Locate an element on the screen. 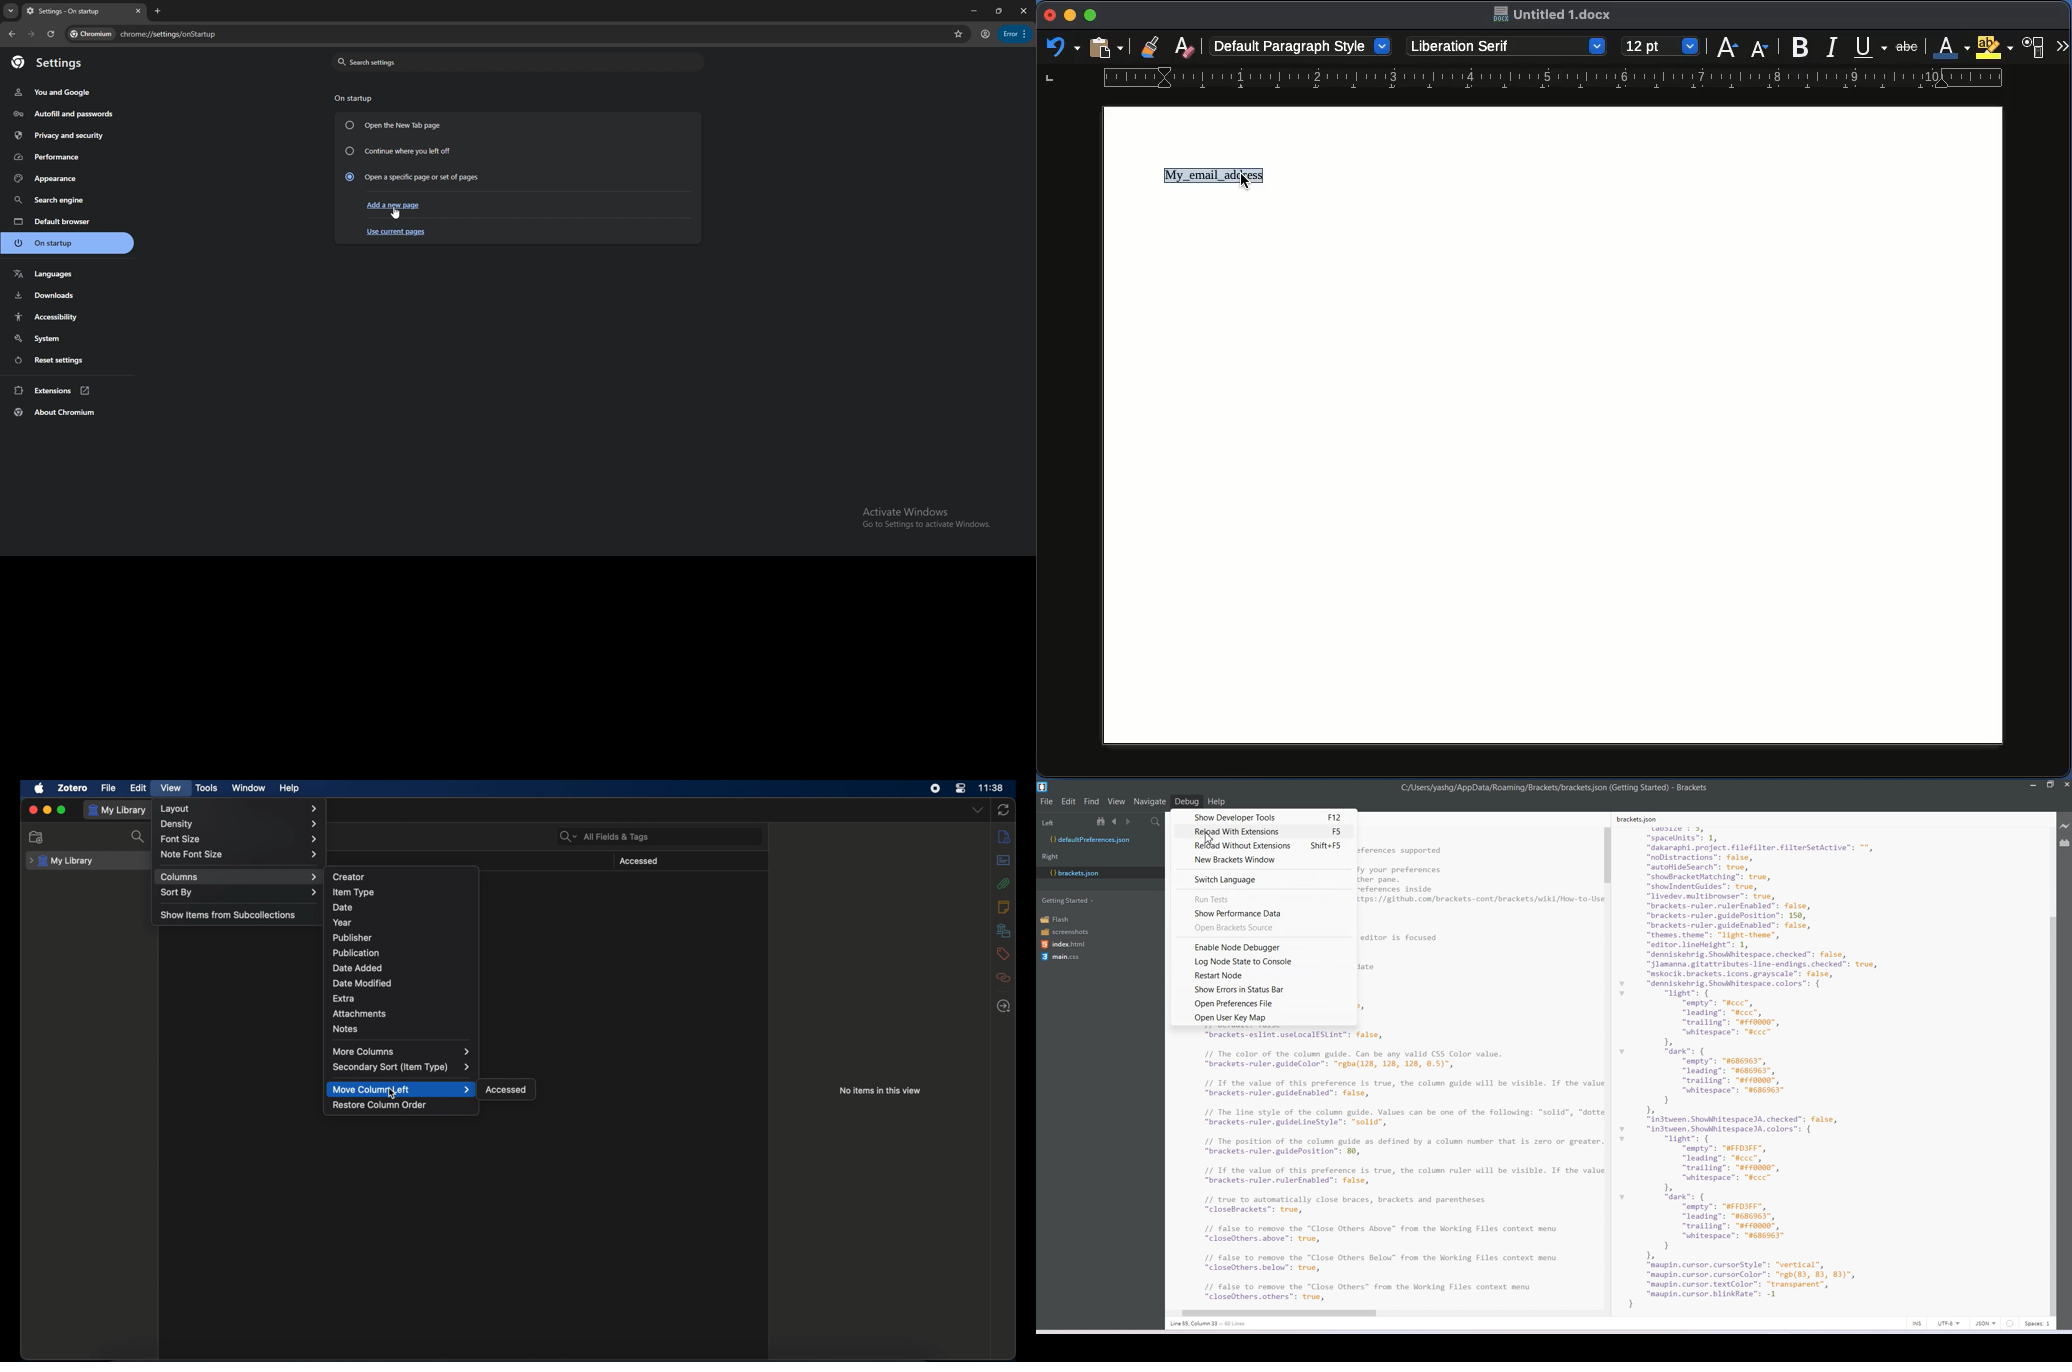 The image size is (2072, 1372). Clone formatting is located at coordinates (1151, 46).